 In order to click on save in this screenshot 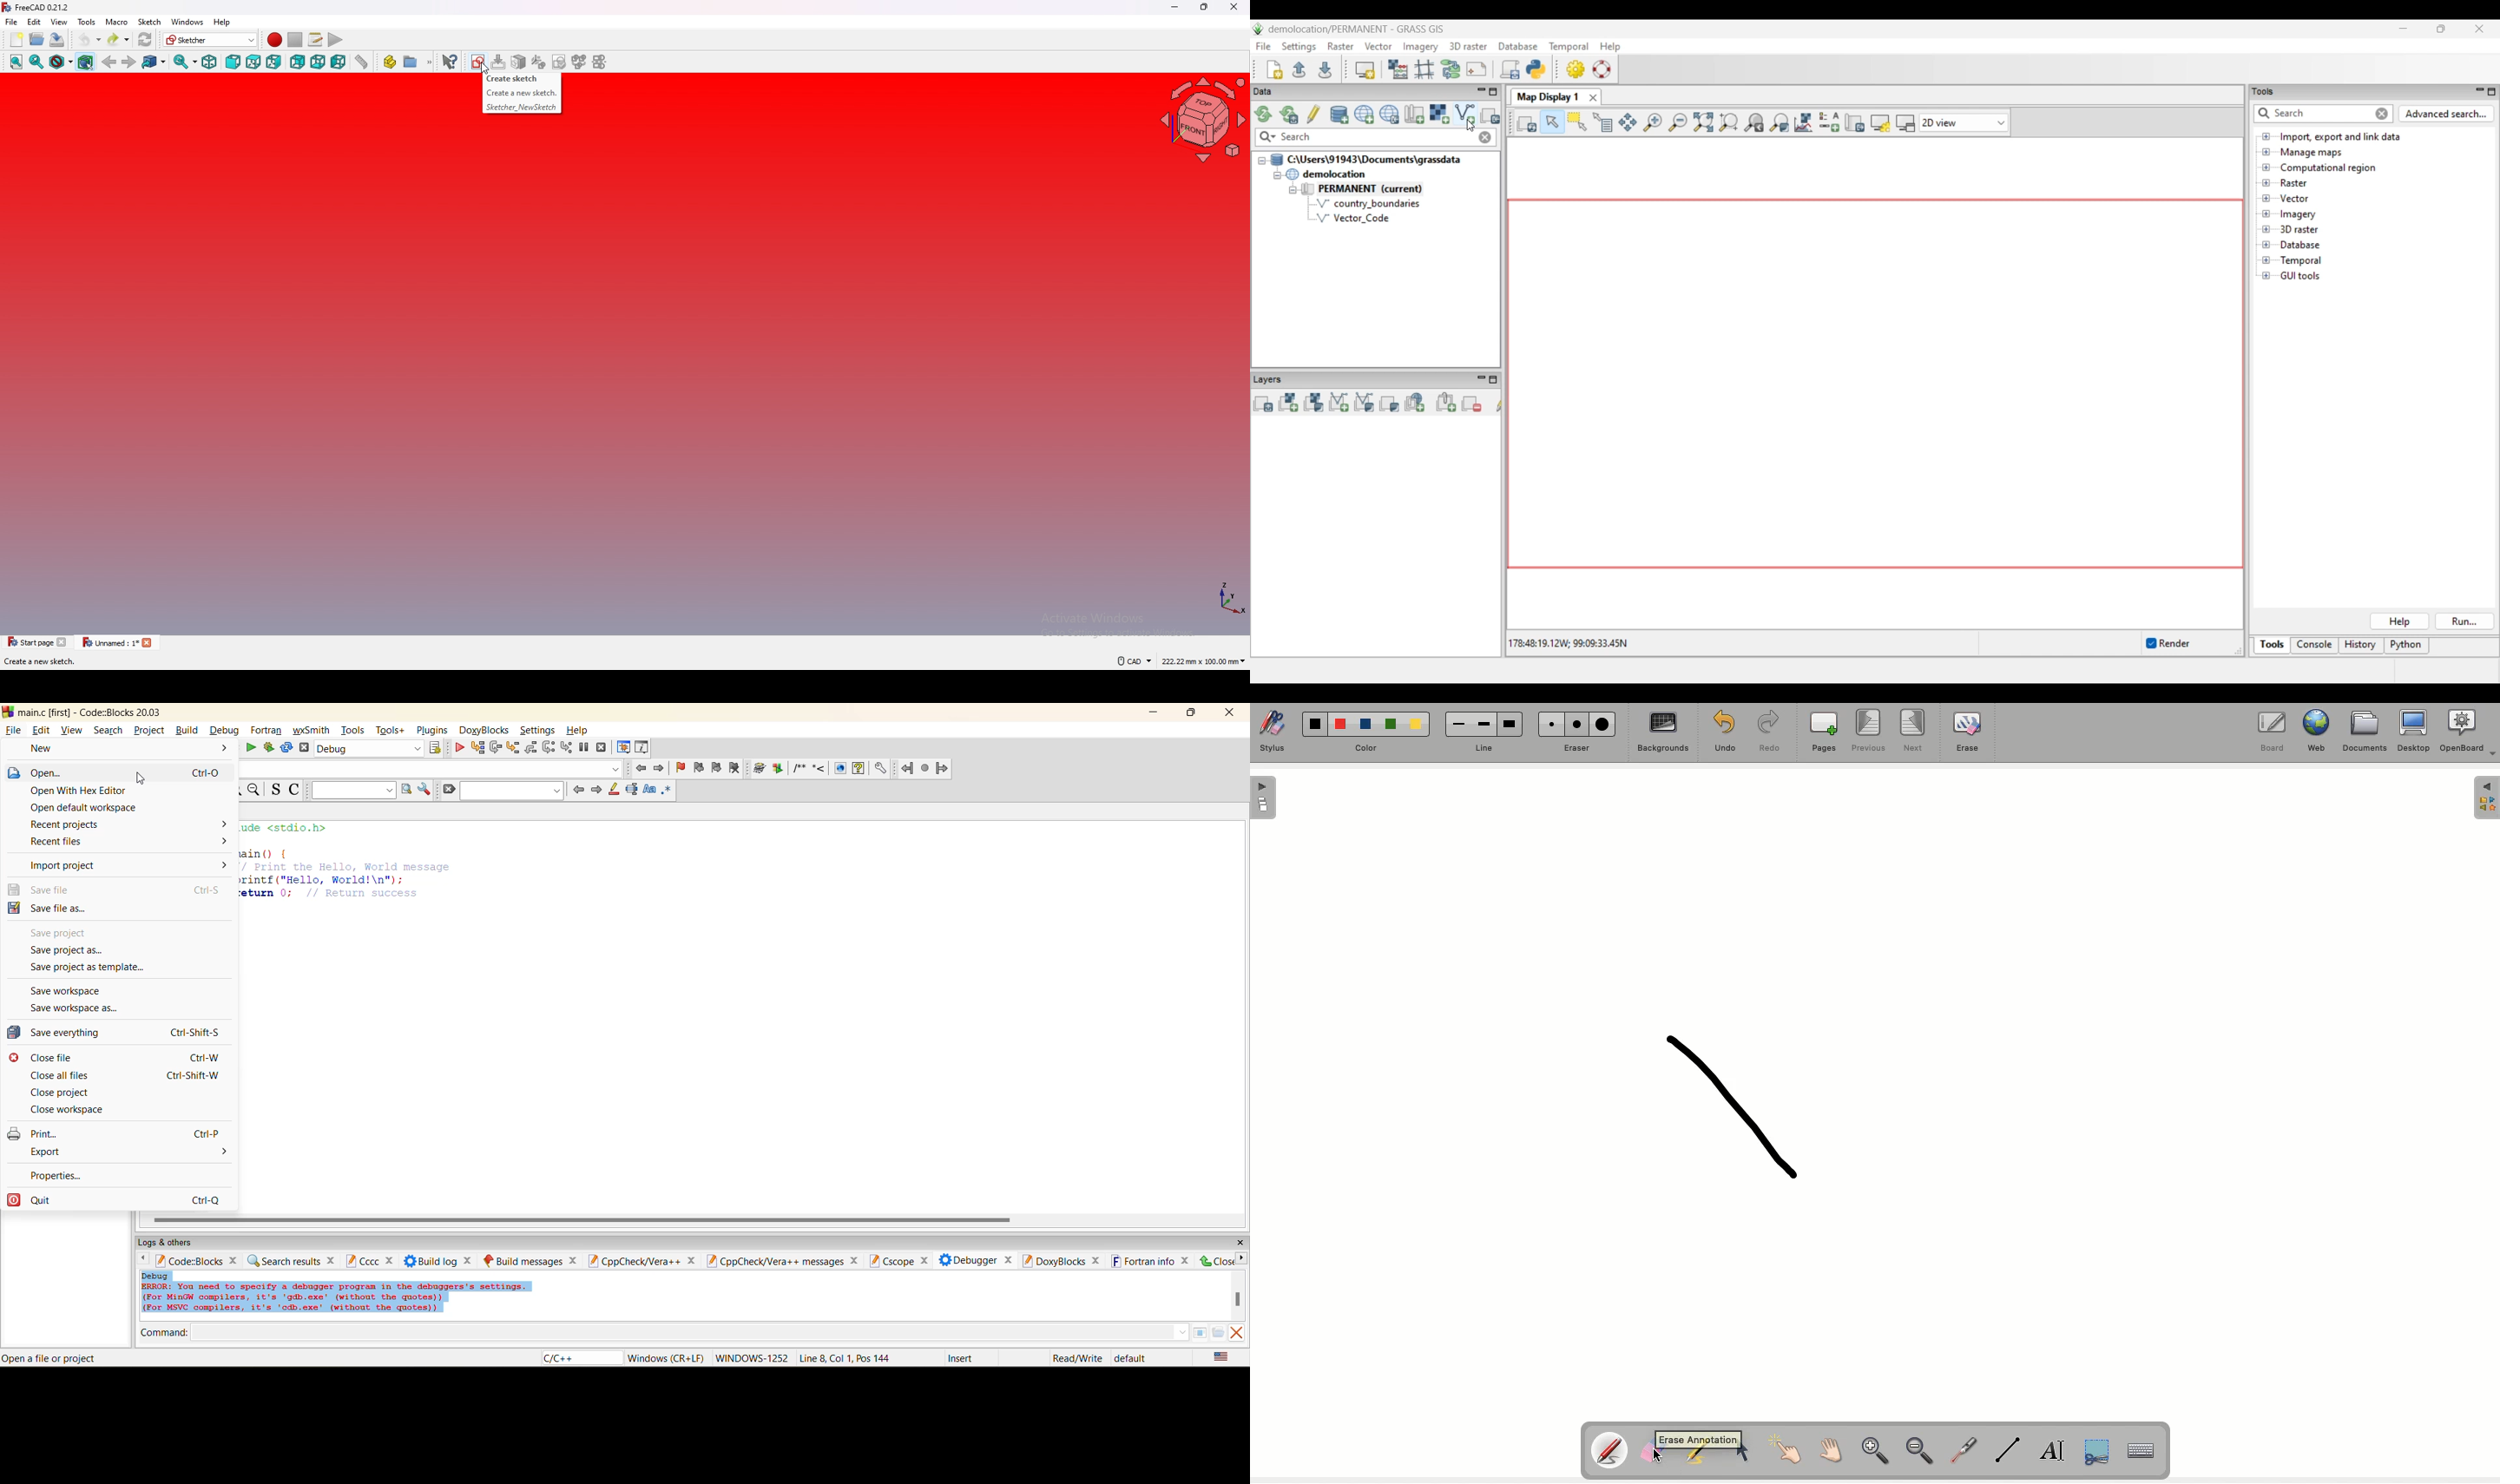, I will do `click(58, 40)`.